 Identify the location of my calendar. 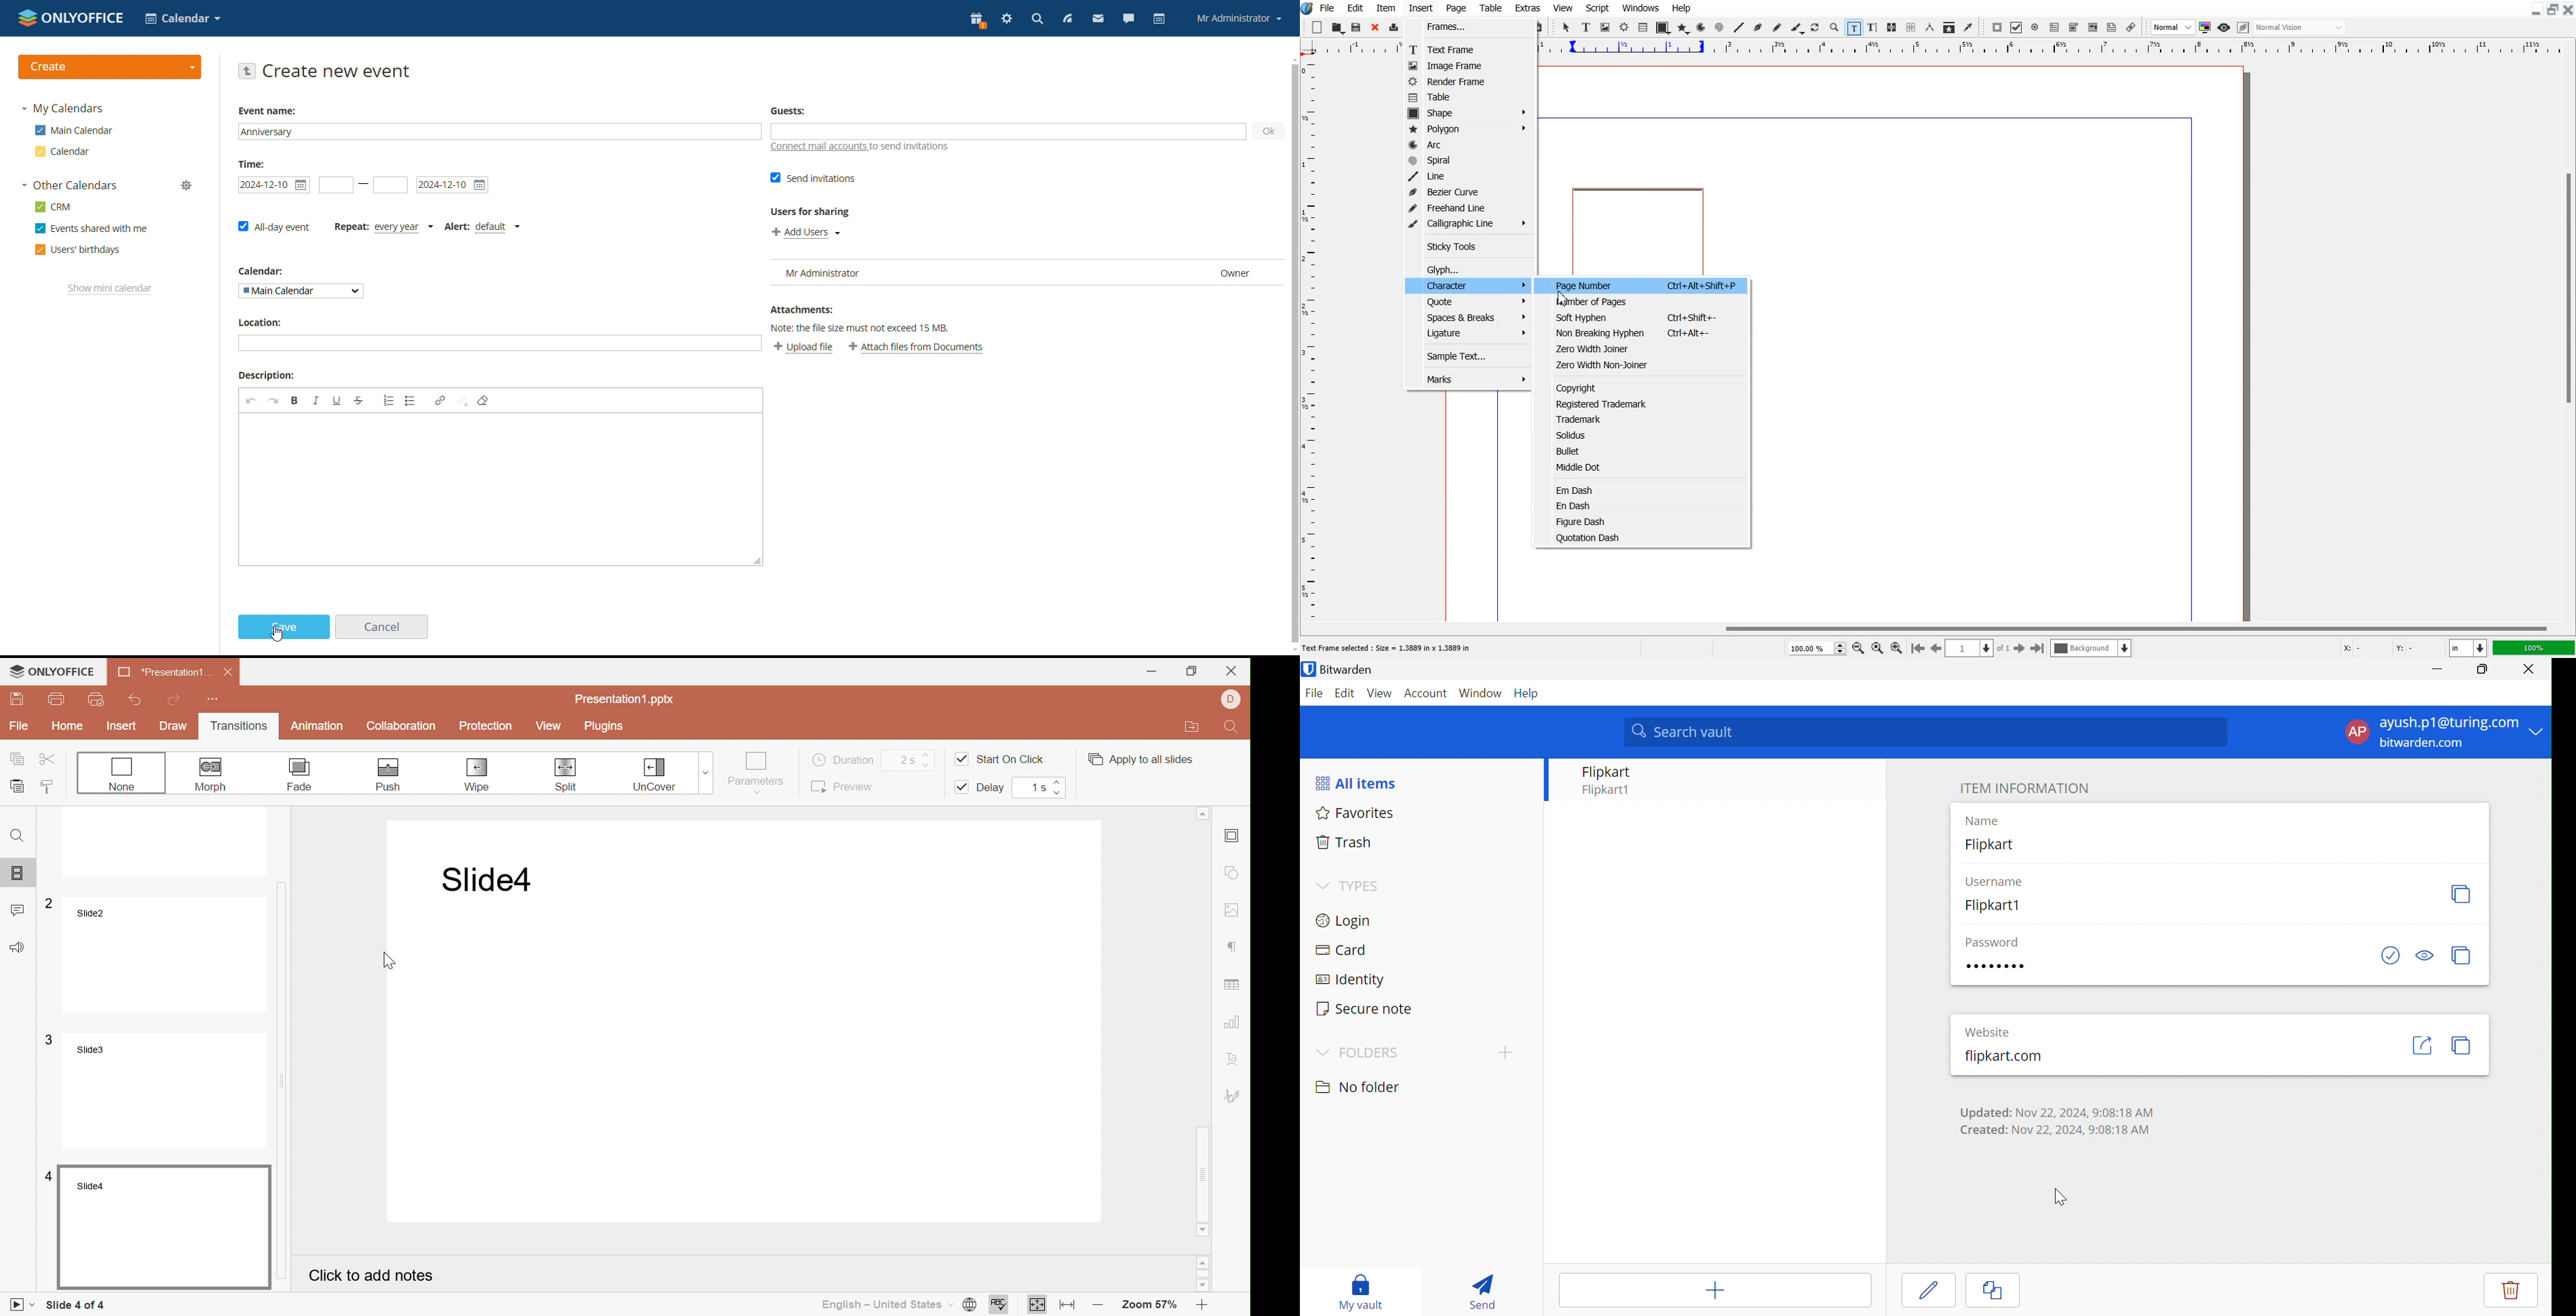
(68, 110).